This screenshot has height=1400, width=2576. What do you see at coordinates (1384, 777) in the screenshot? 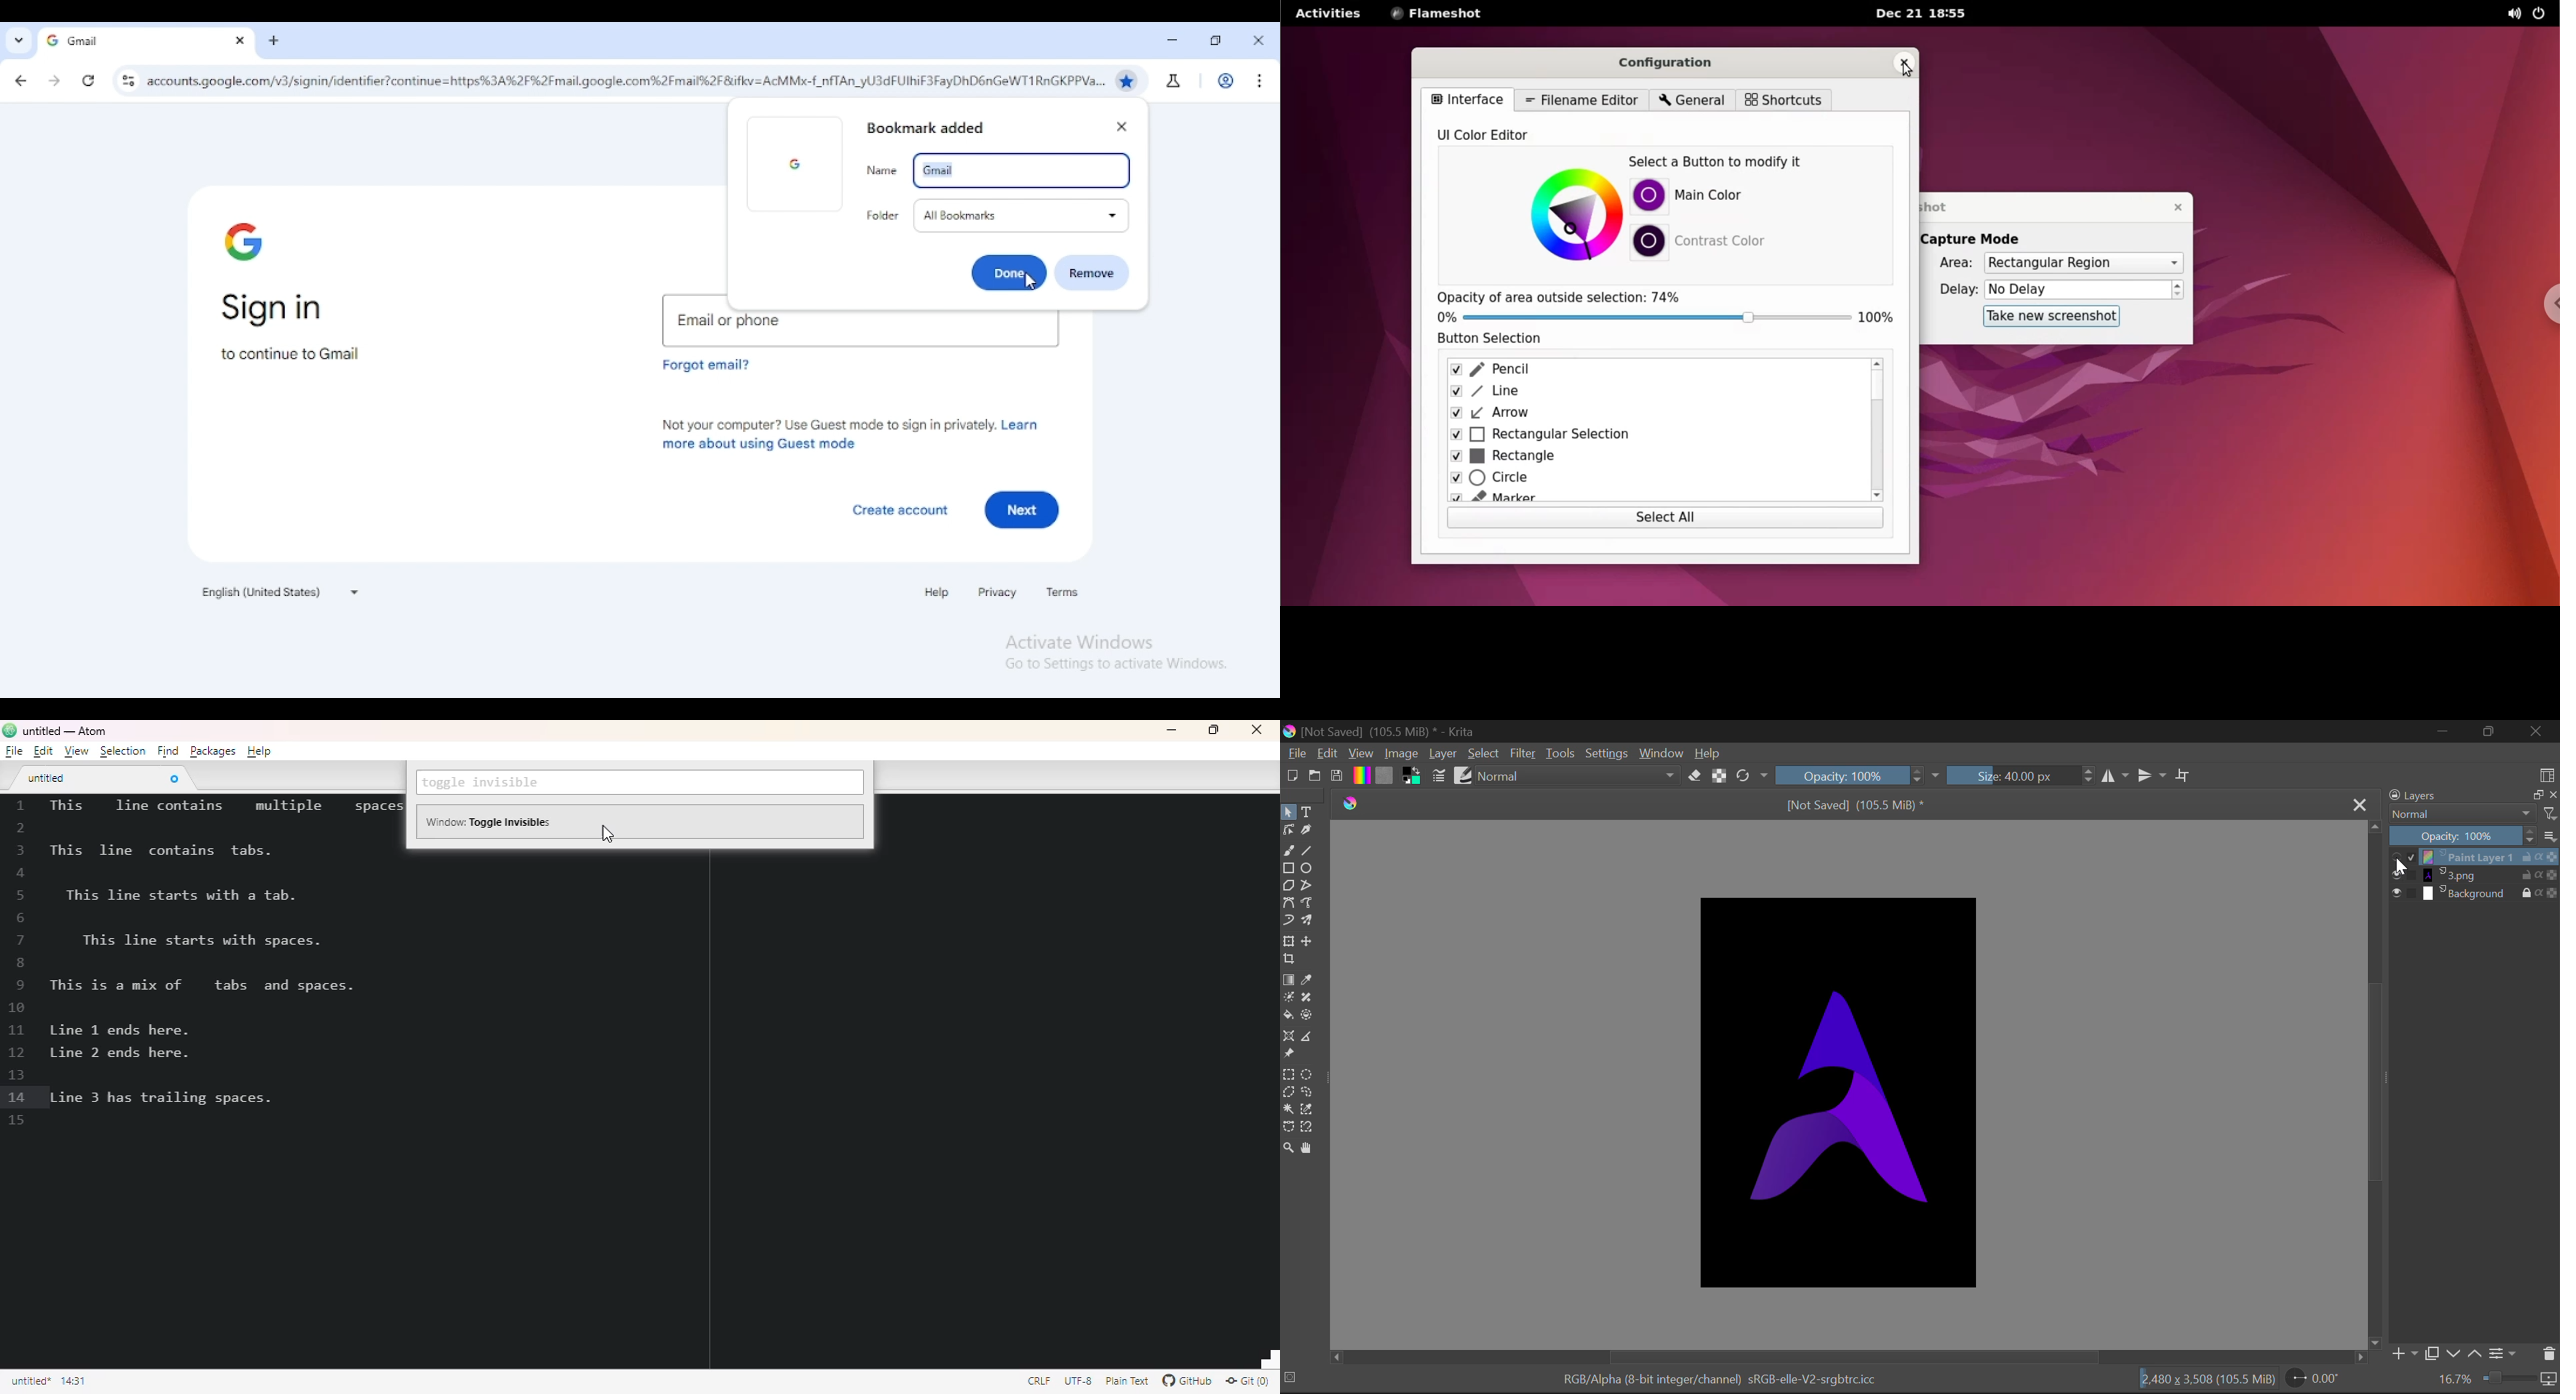
I see `Pattern` at bounding box center [1384, 777].